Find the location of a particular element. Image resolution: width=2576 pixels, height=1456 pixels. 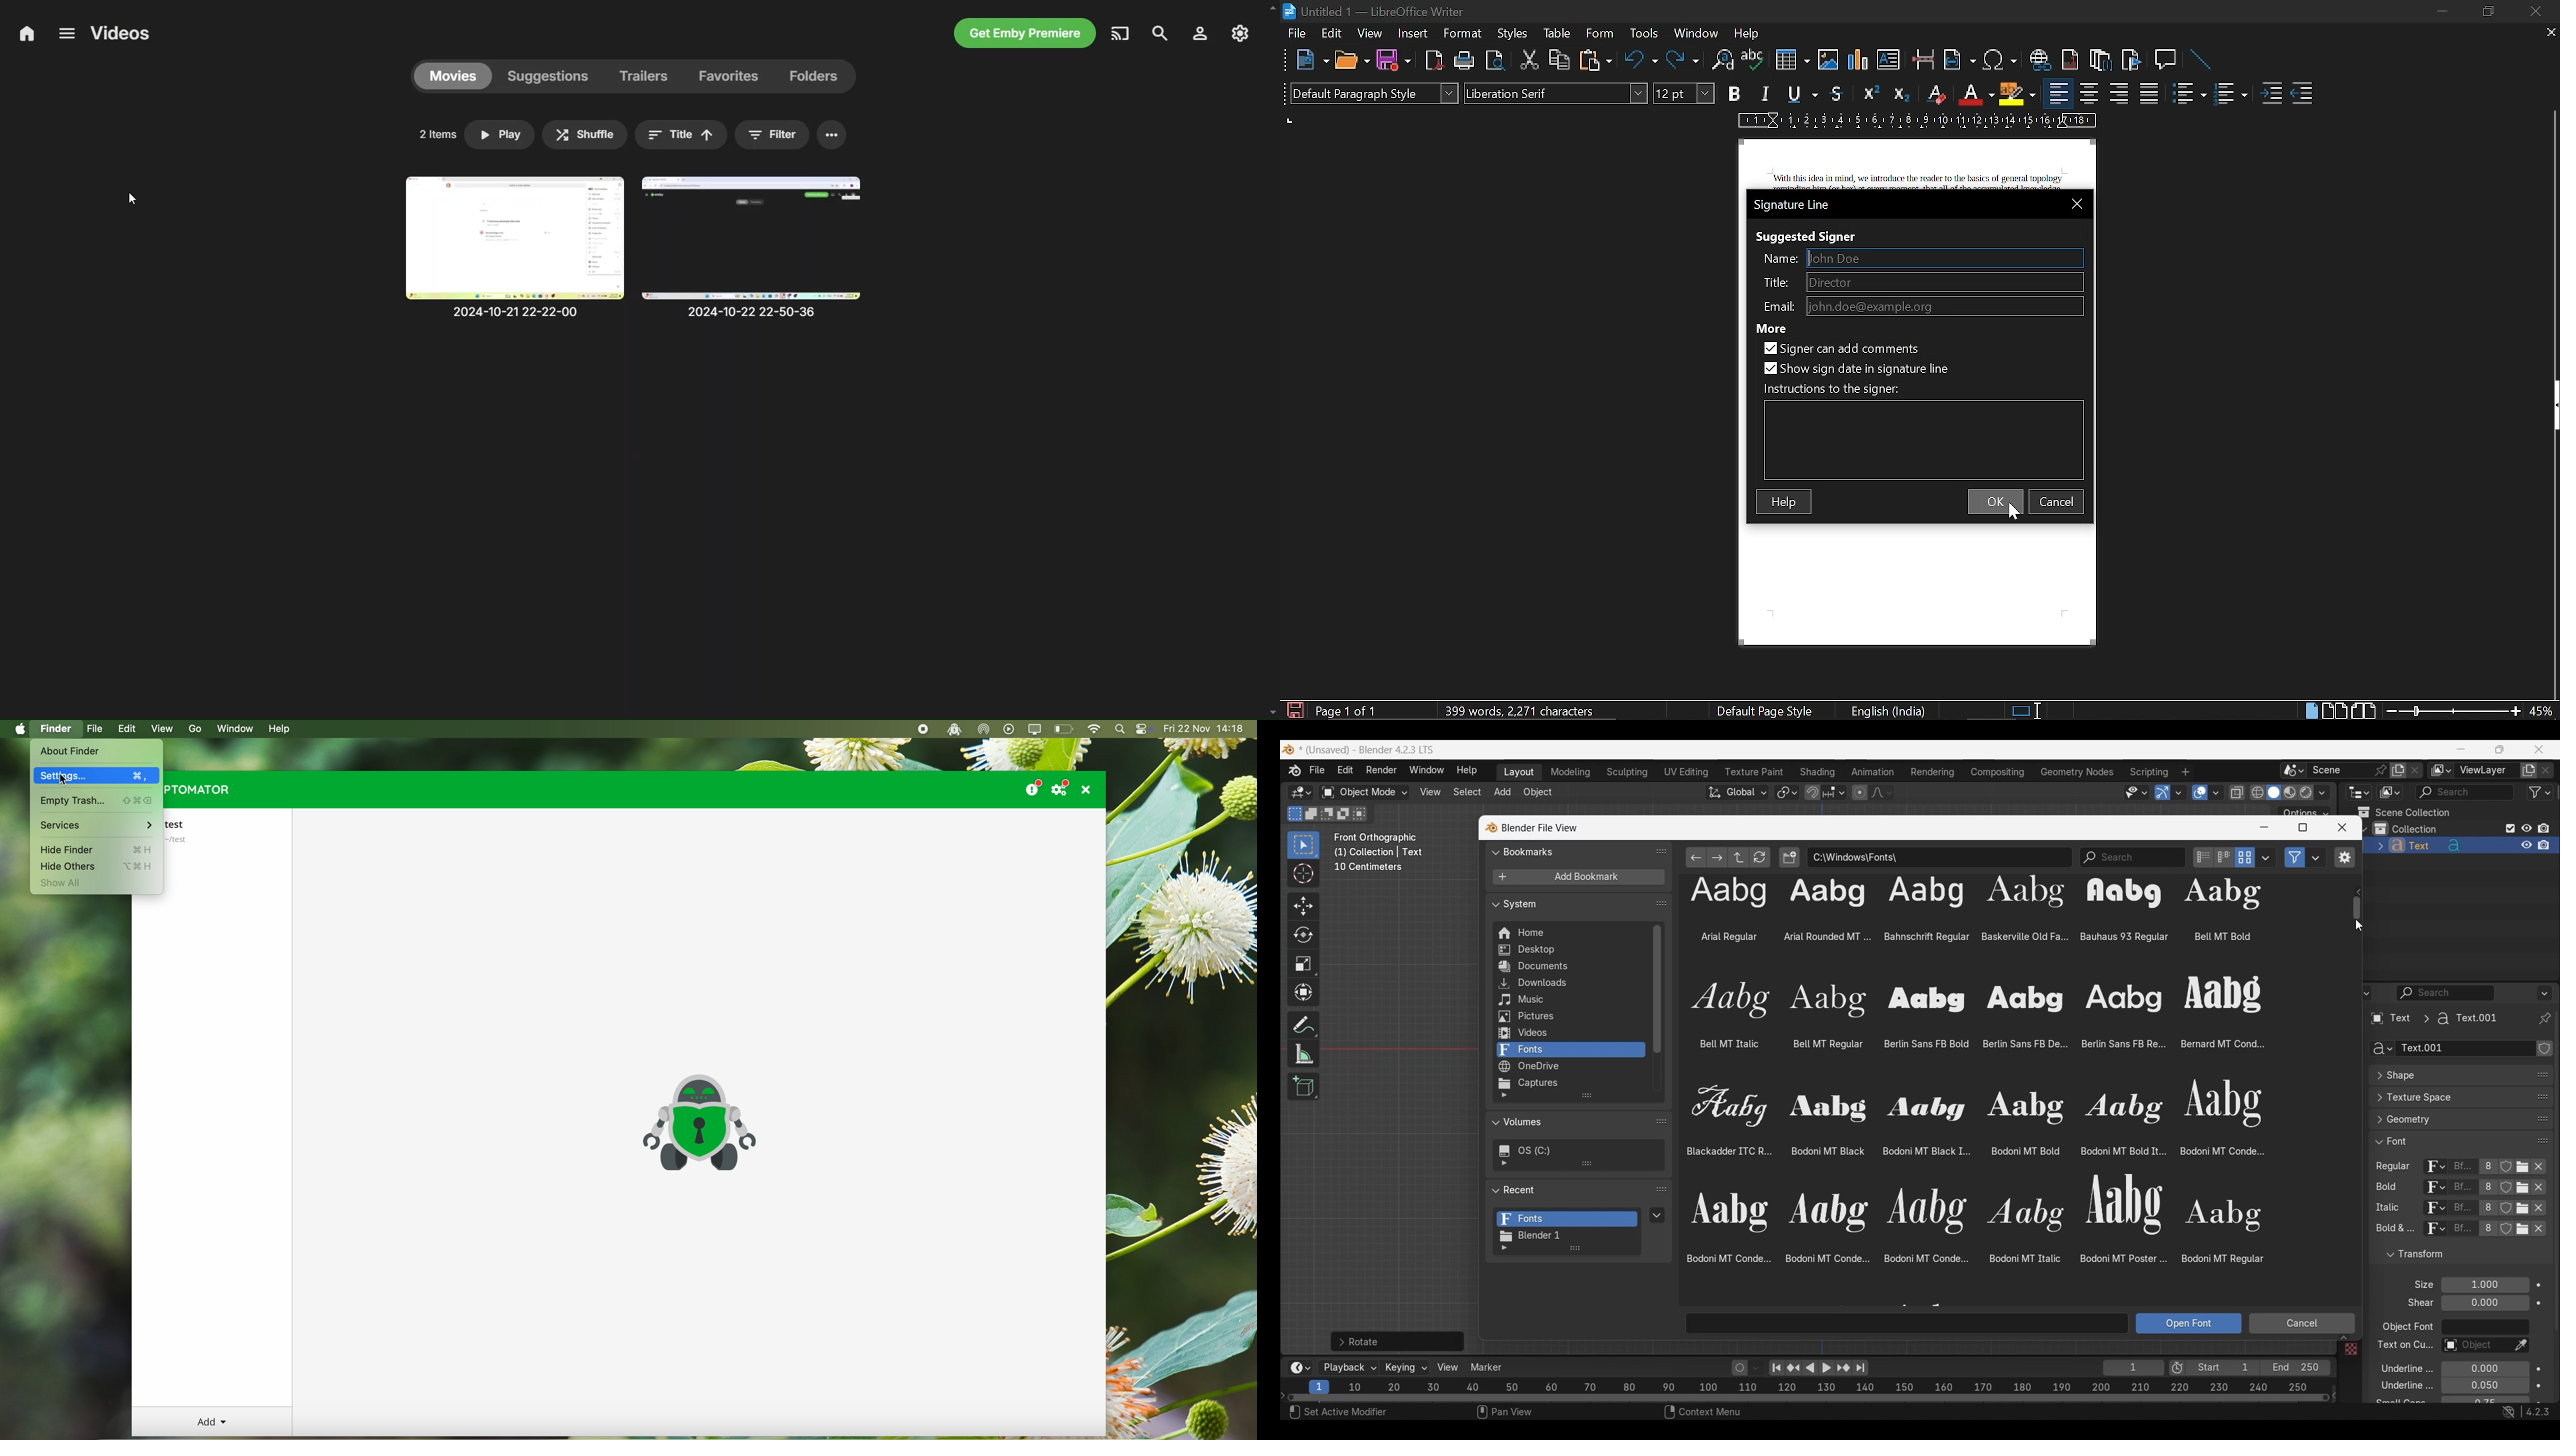

Change order in list is located at coordinates (1661, 1121).